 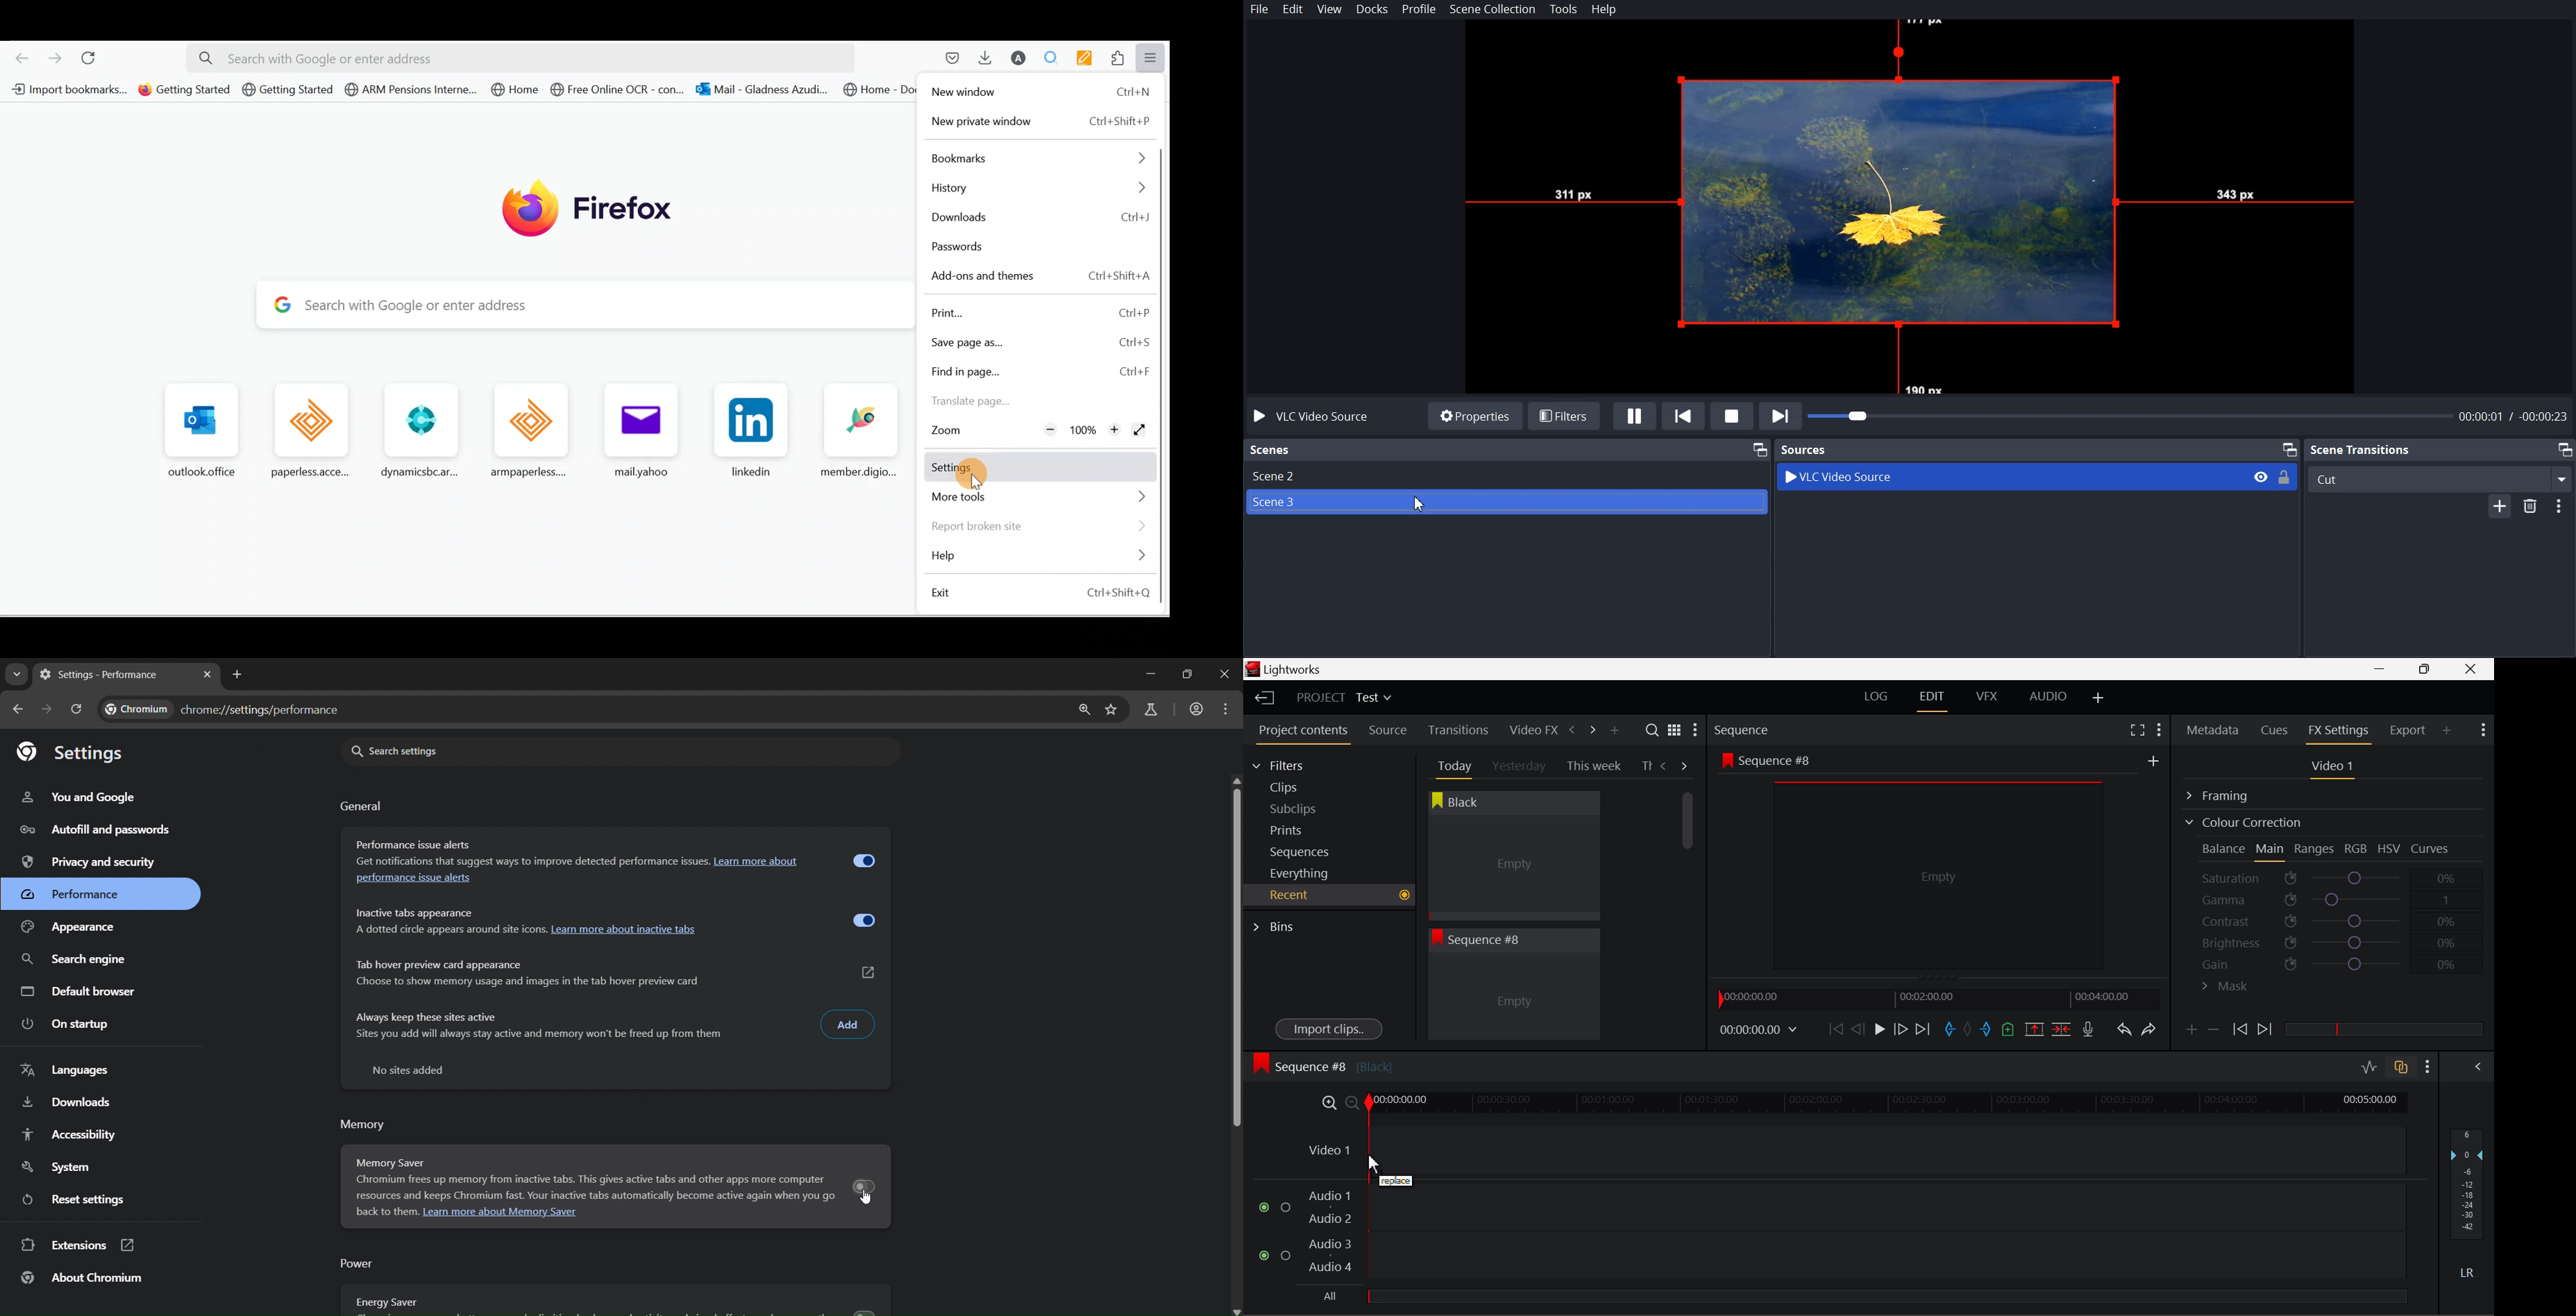 I want to click on Project Title, so click(x=1344, y=698).